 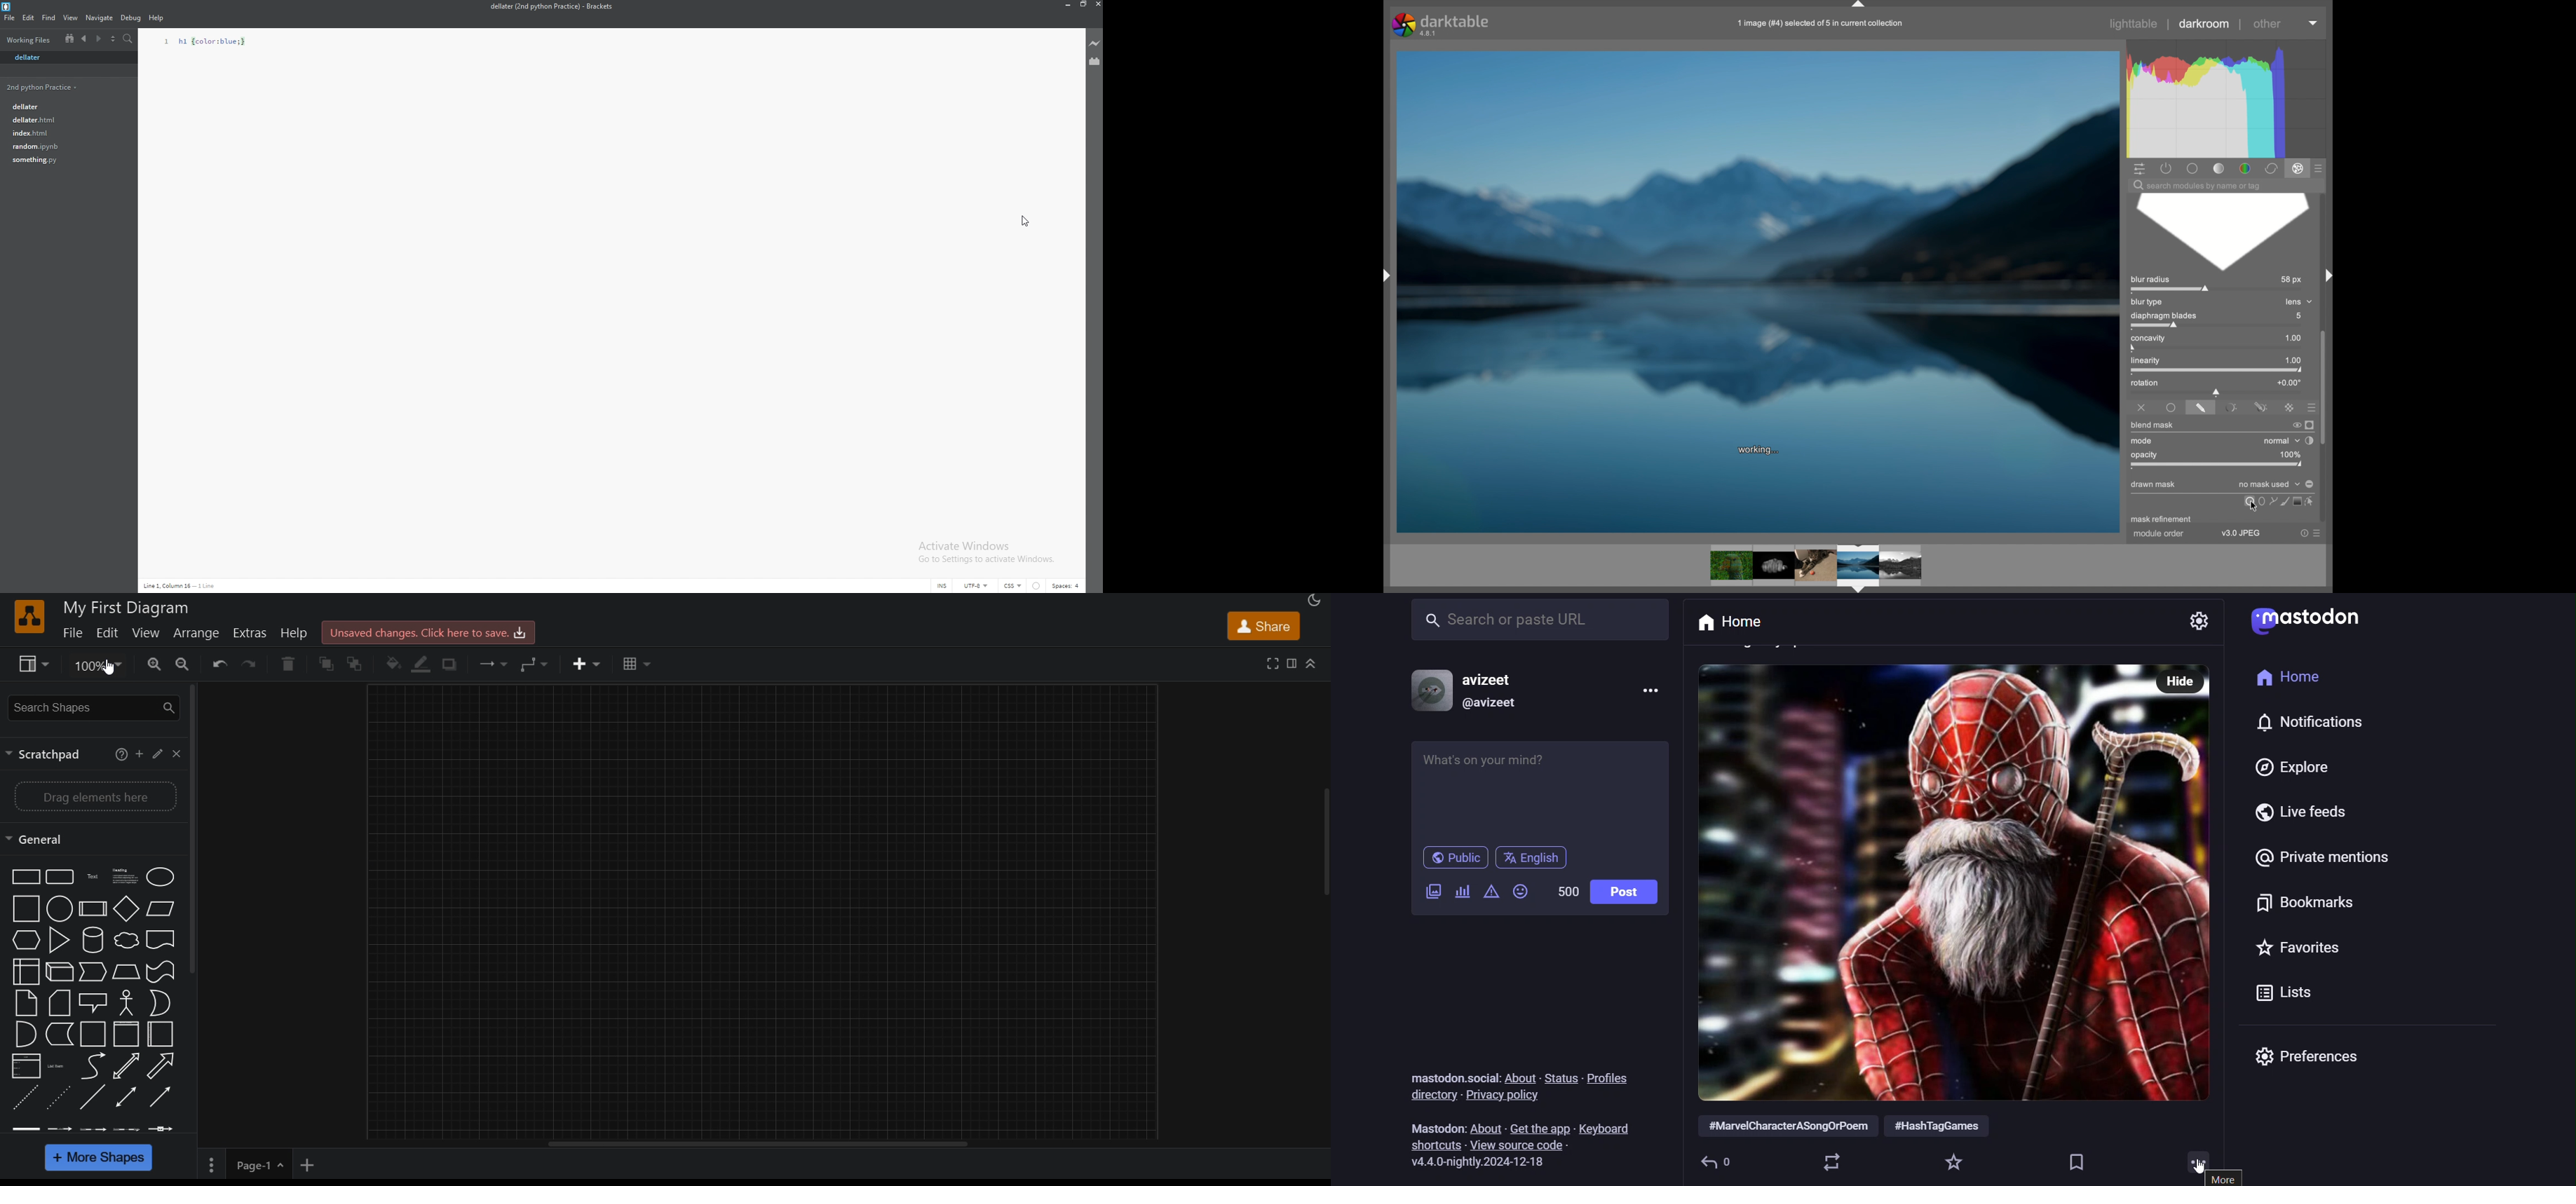 What do you see at coordinates (2221, 233) in the screenshot?
I see `blur diaphragm blade` at bounding box center [2221, 233].